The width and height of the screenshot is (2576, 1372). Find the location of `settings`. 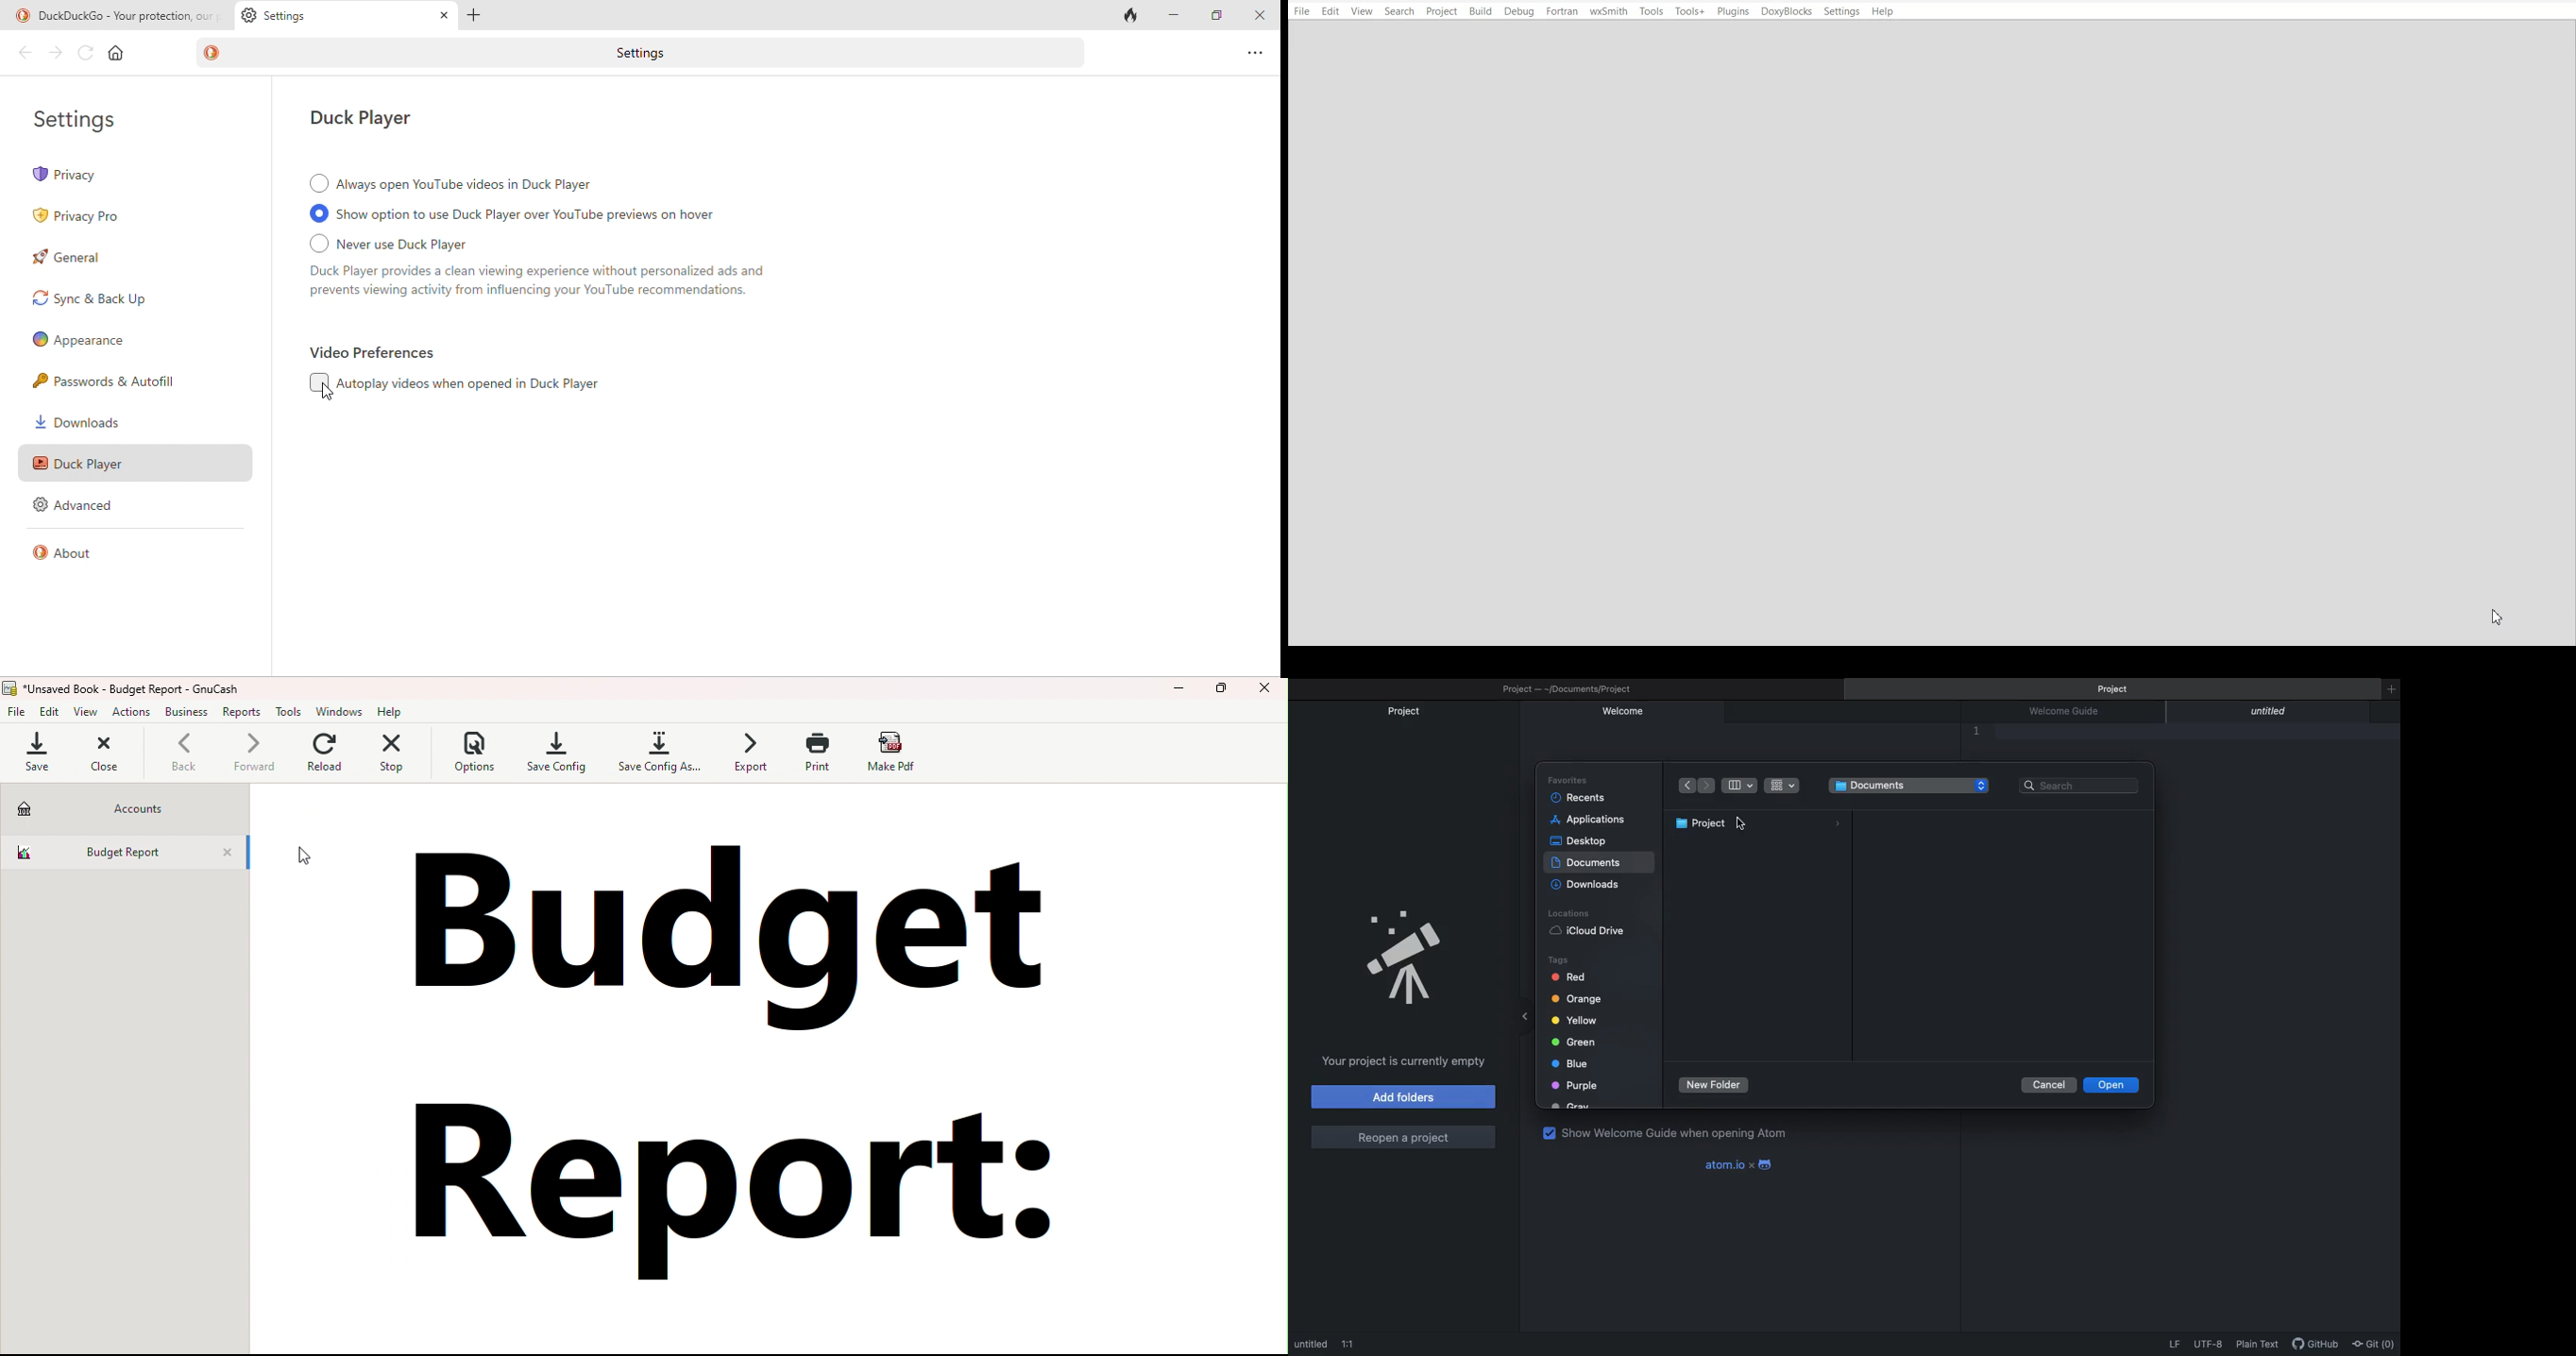

settings is located at coordinates (345, 15).